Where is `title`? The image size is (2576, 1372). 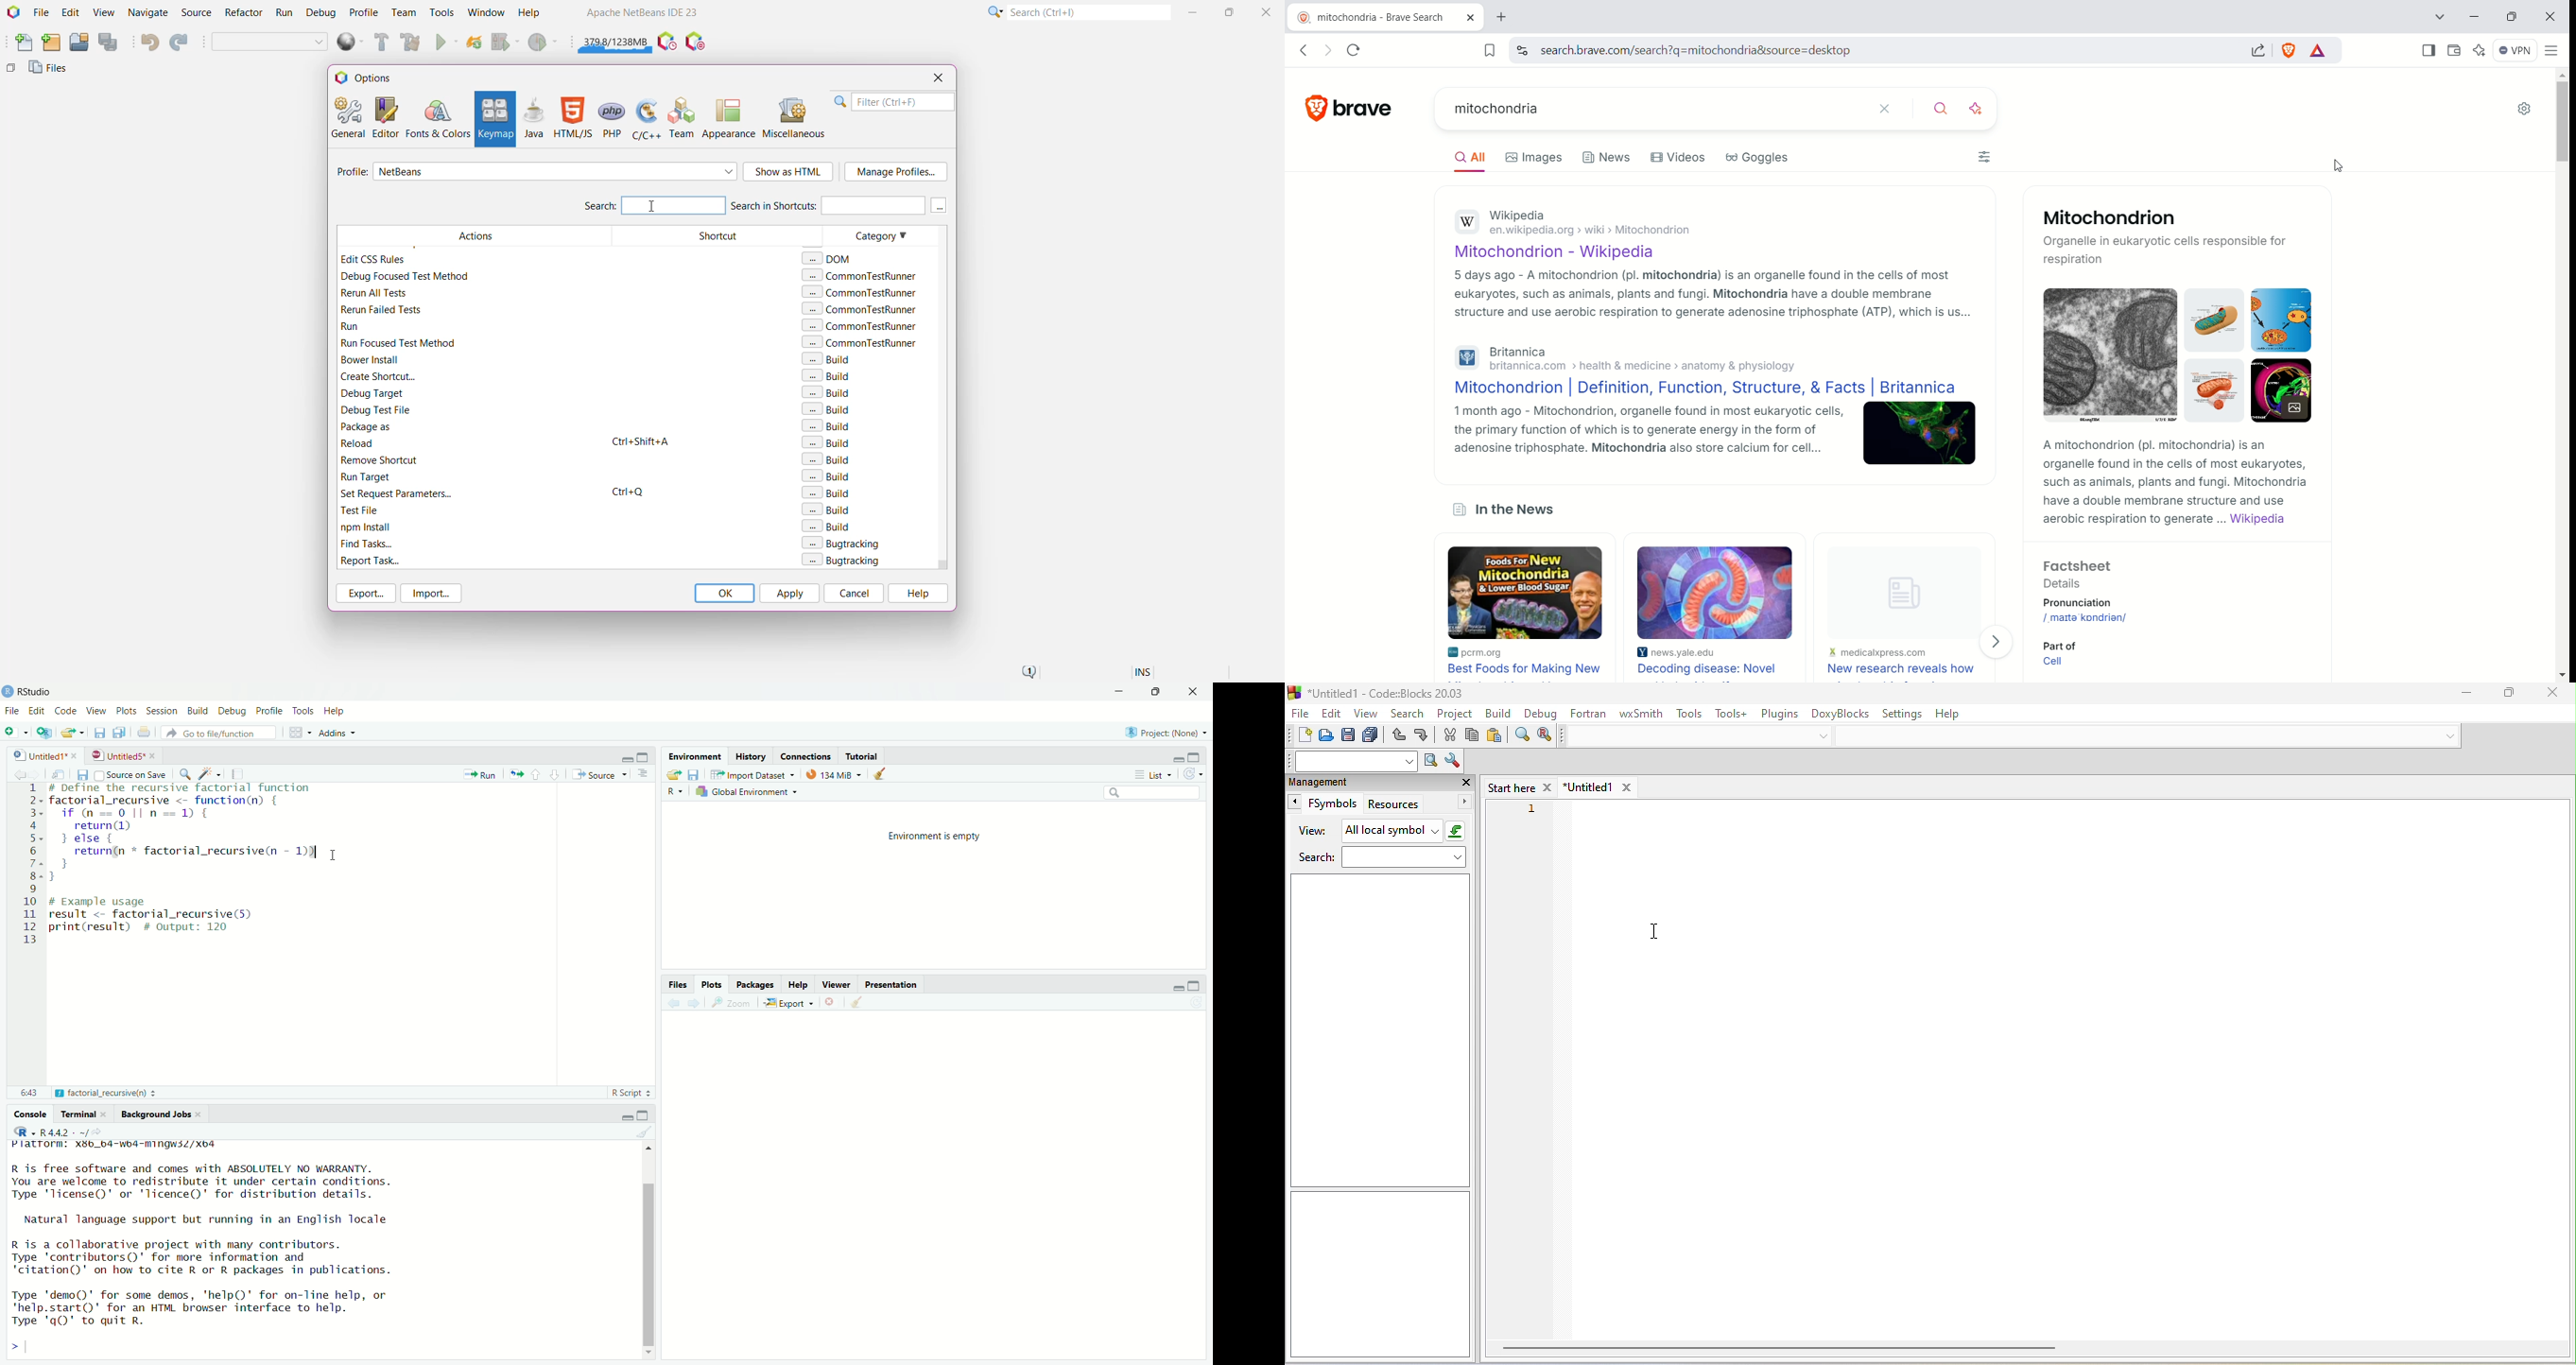
title is located at coordinates (1381, 692).